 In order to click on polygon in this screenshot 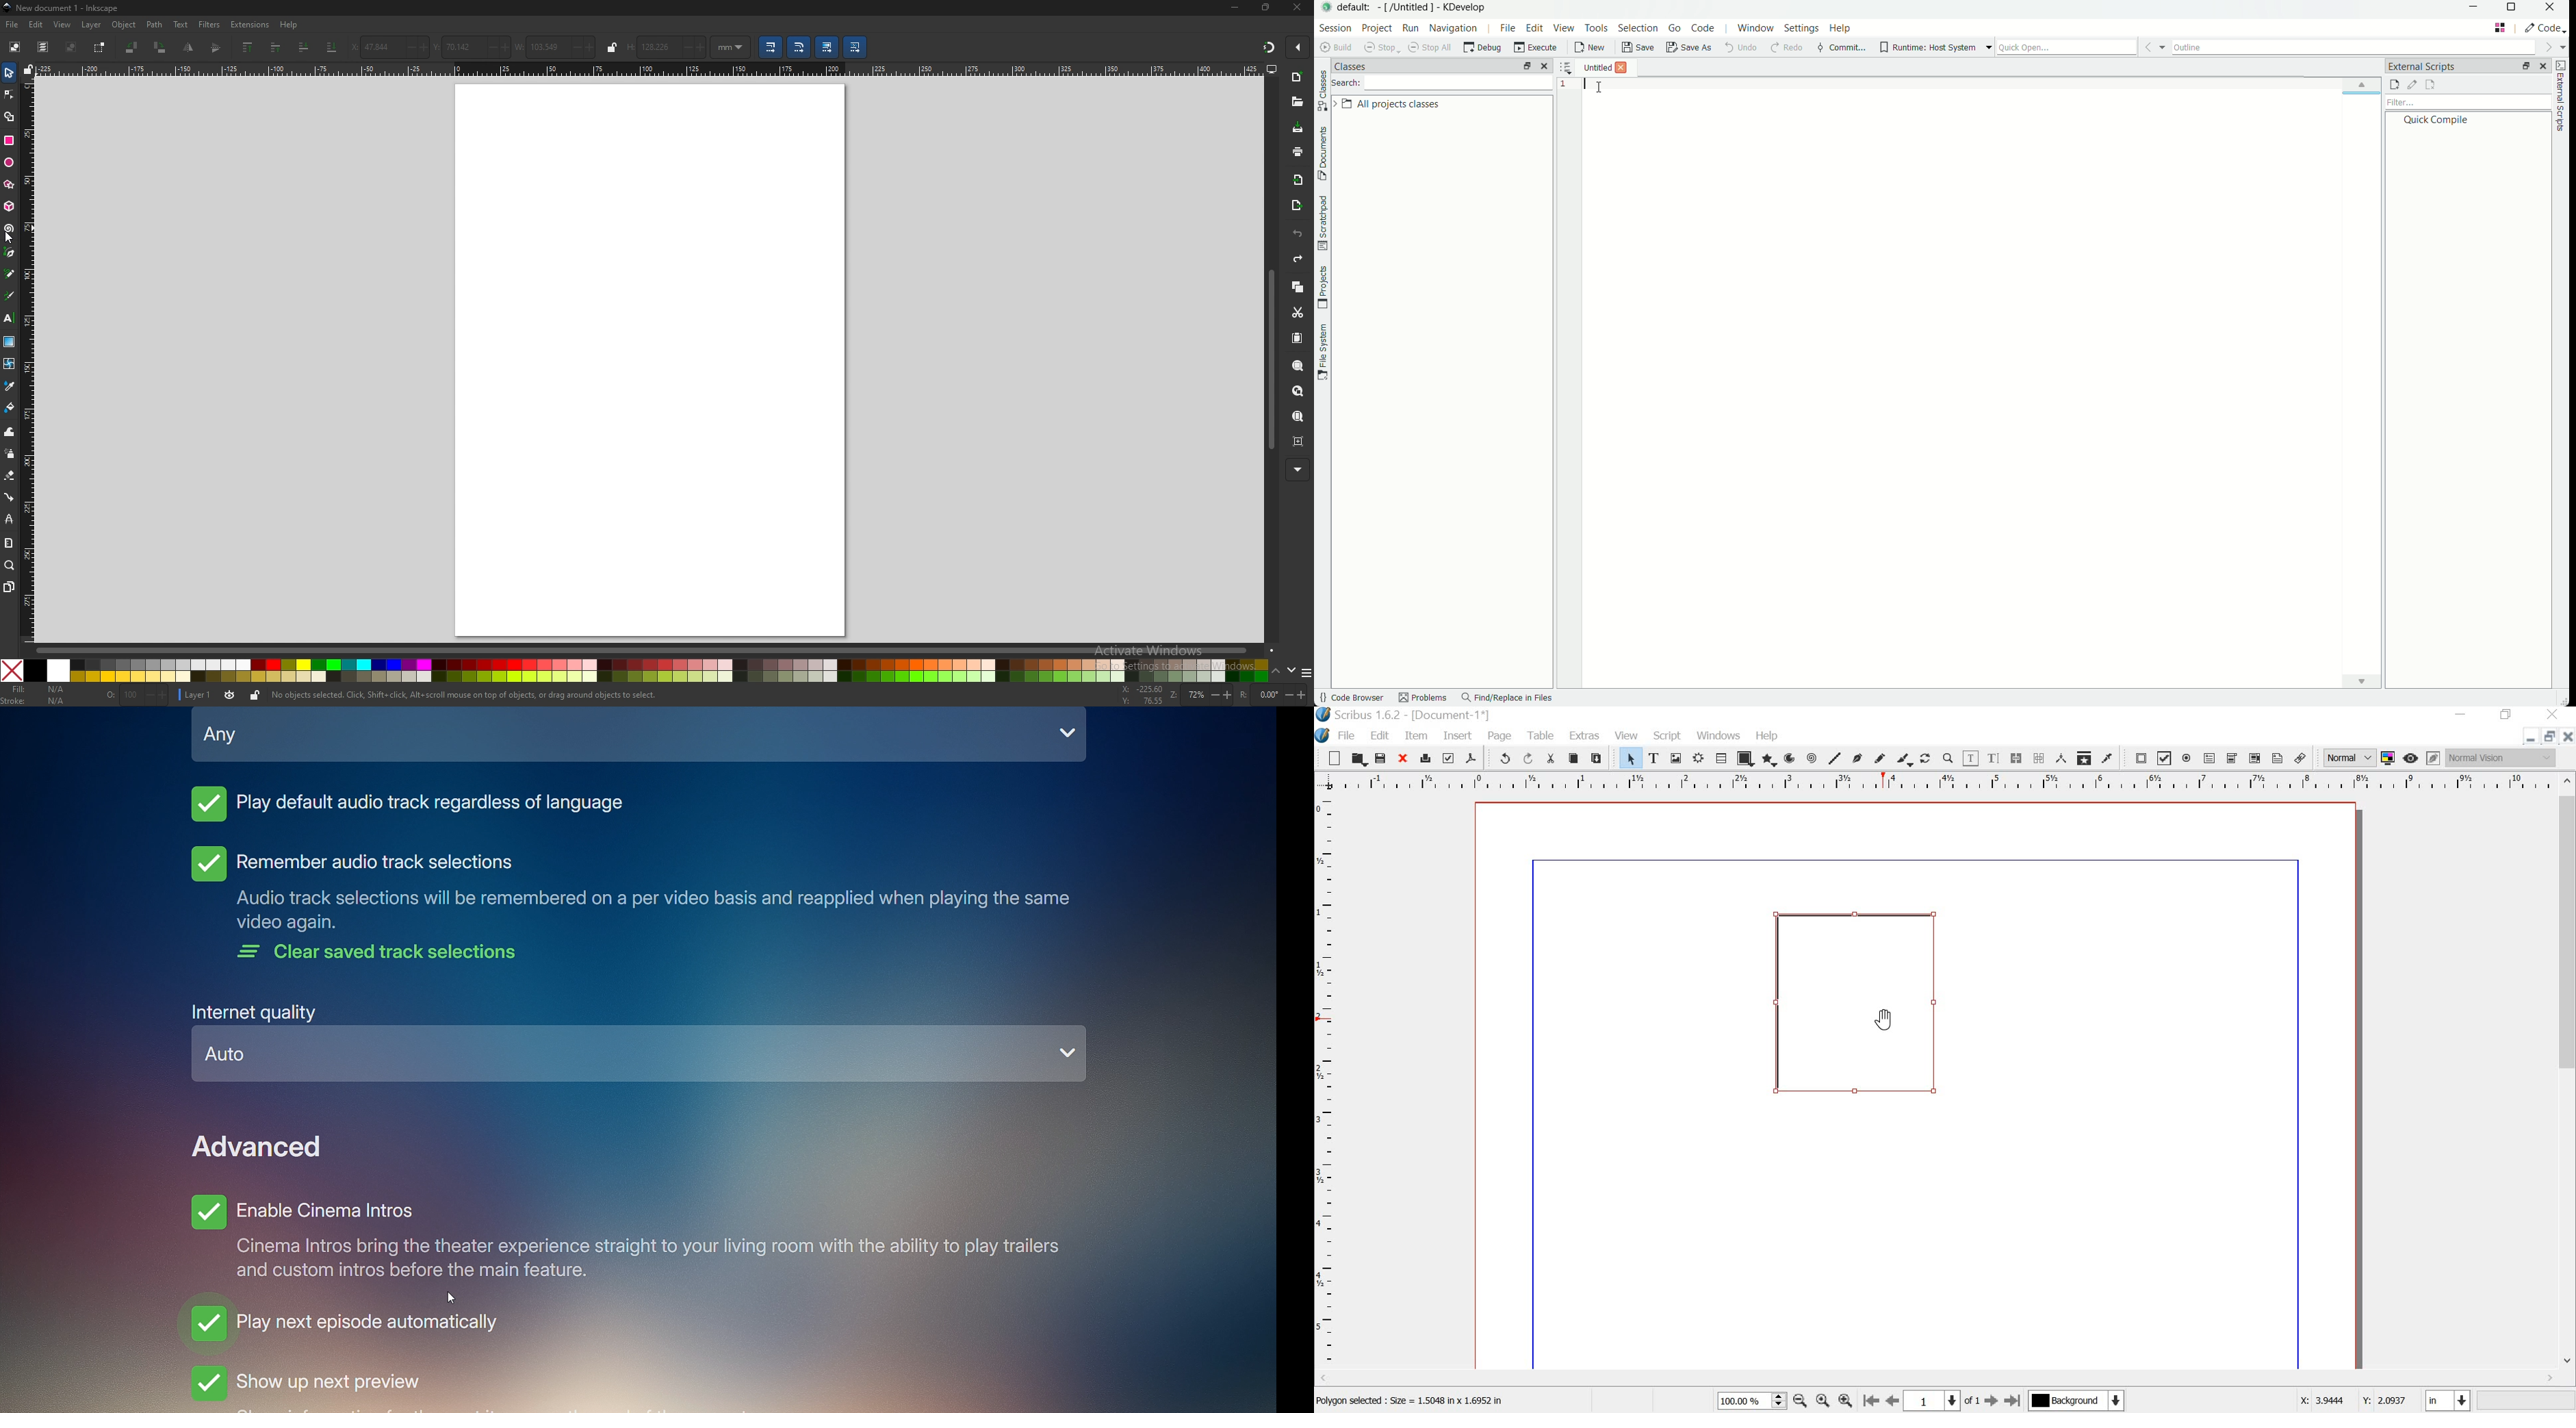, I will do `click(1770, 760)`.